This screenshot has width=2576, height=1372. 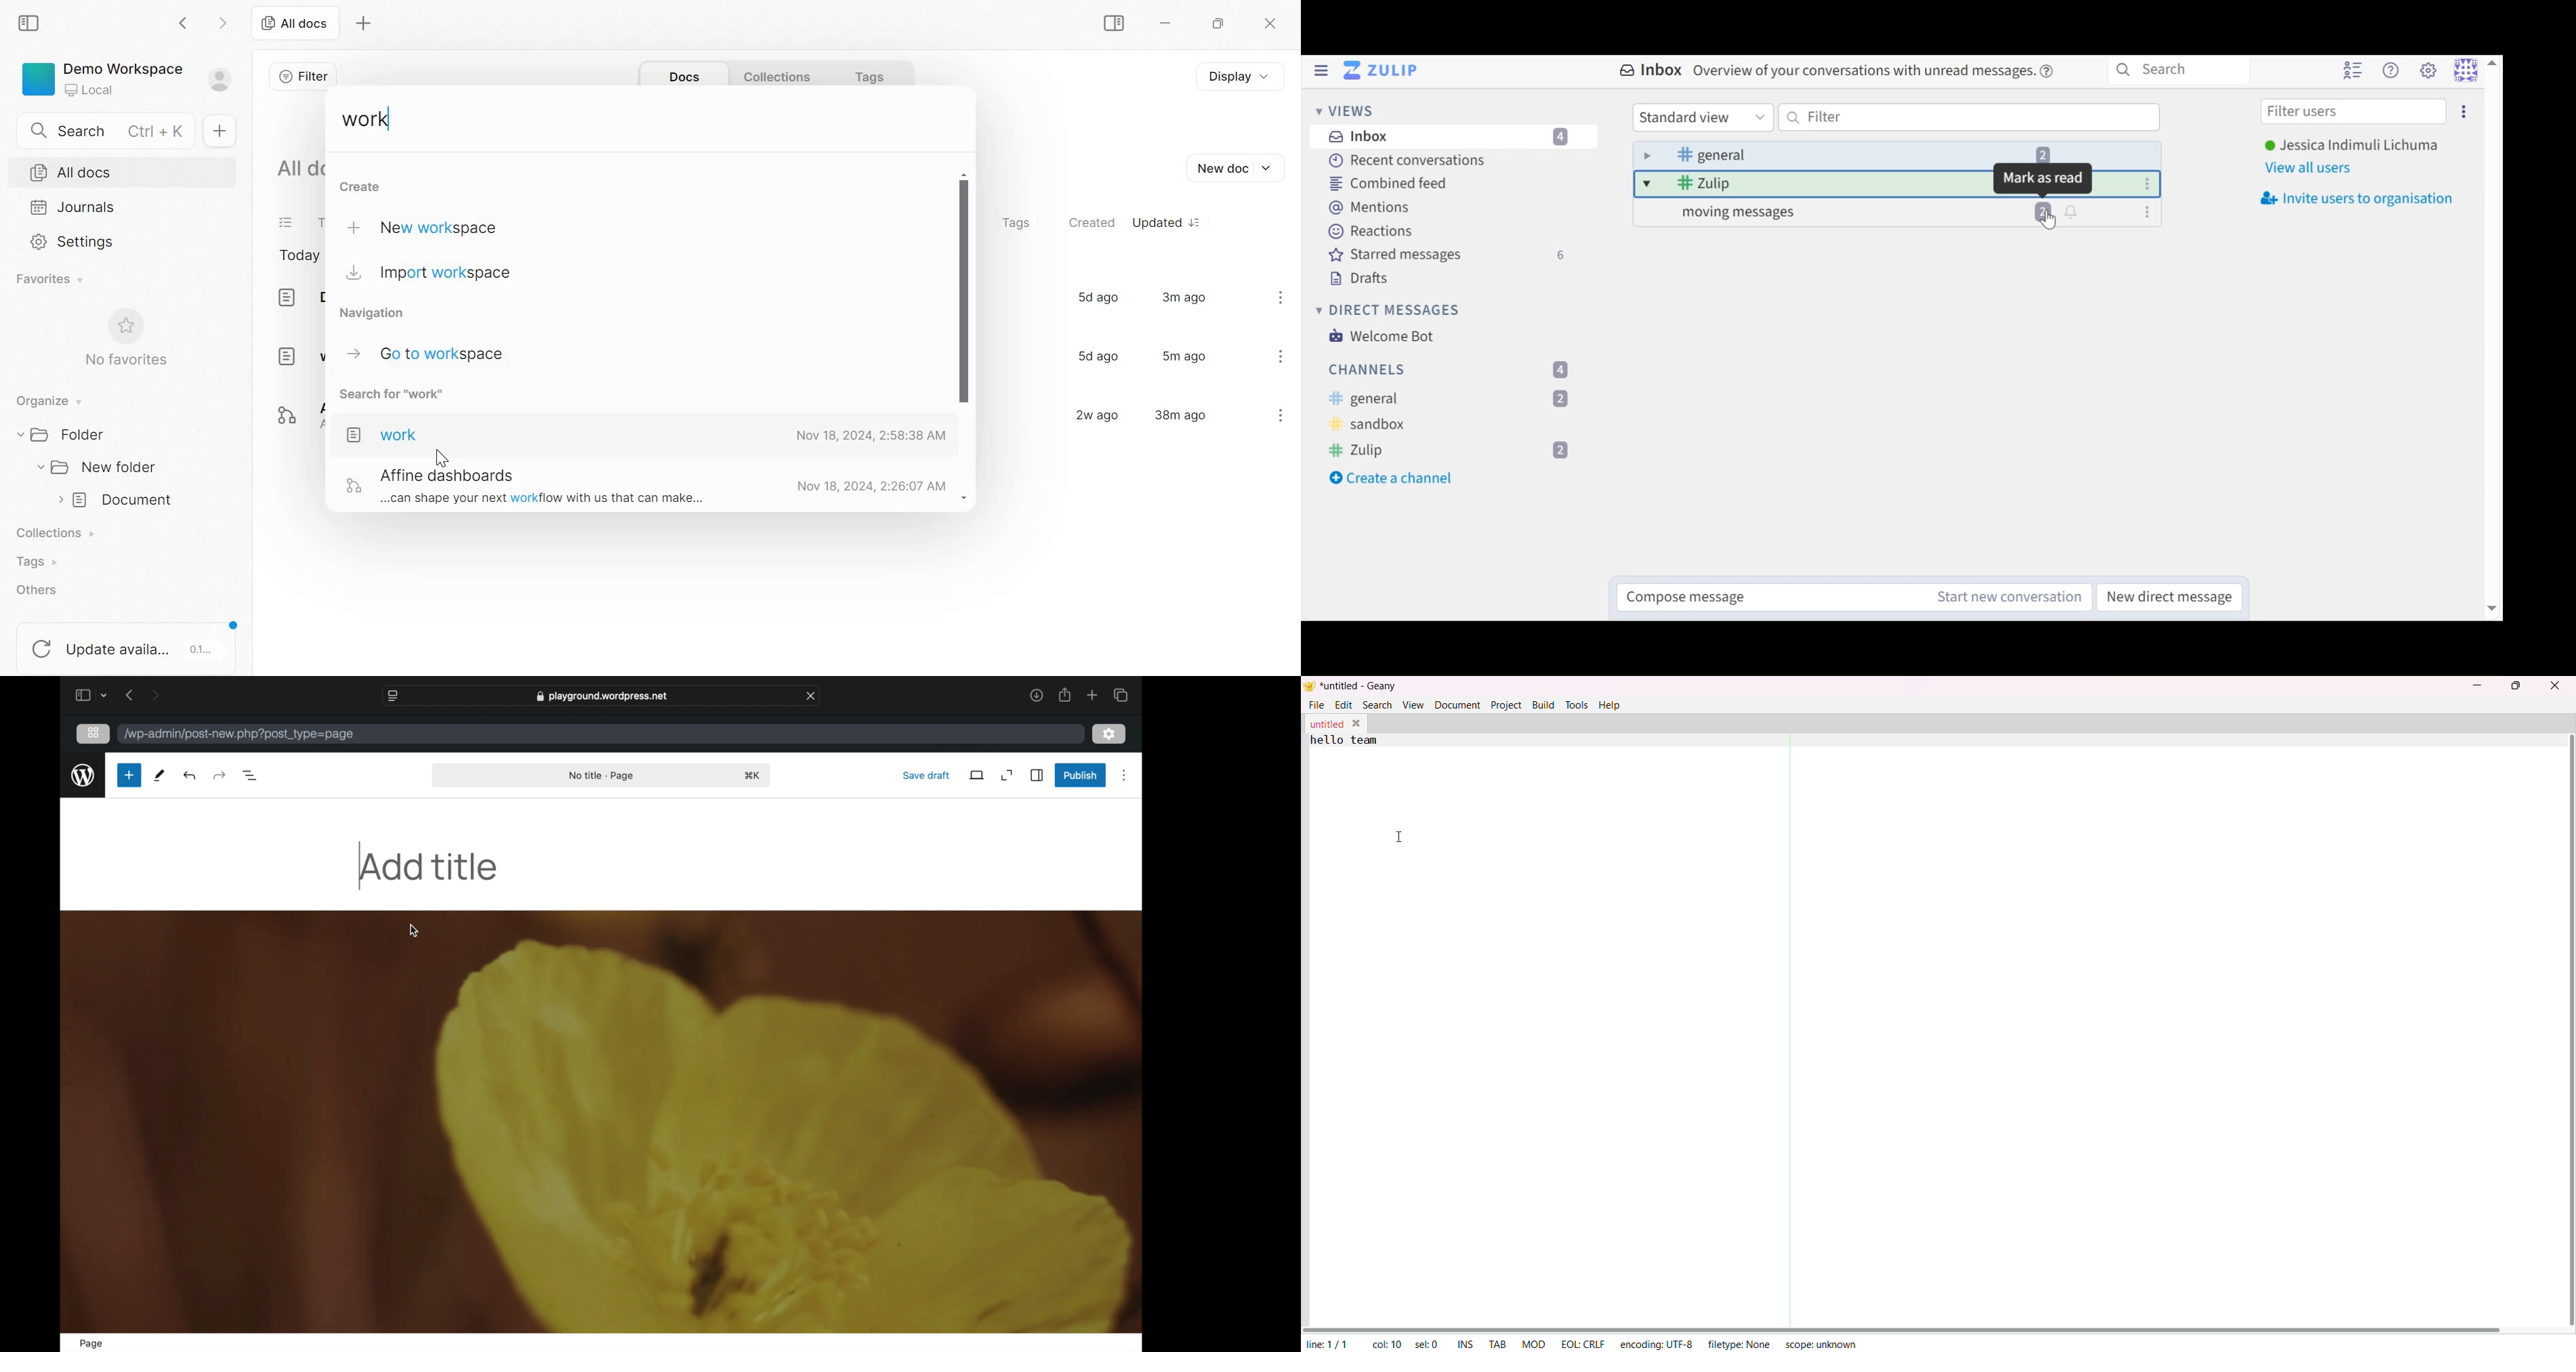 What do you see at coordinates (124, 337) in the screenshot?
I see `No favorites` at bounding box center [124, 337].